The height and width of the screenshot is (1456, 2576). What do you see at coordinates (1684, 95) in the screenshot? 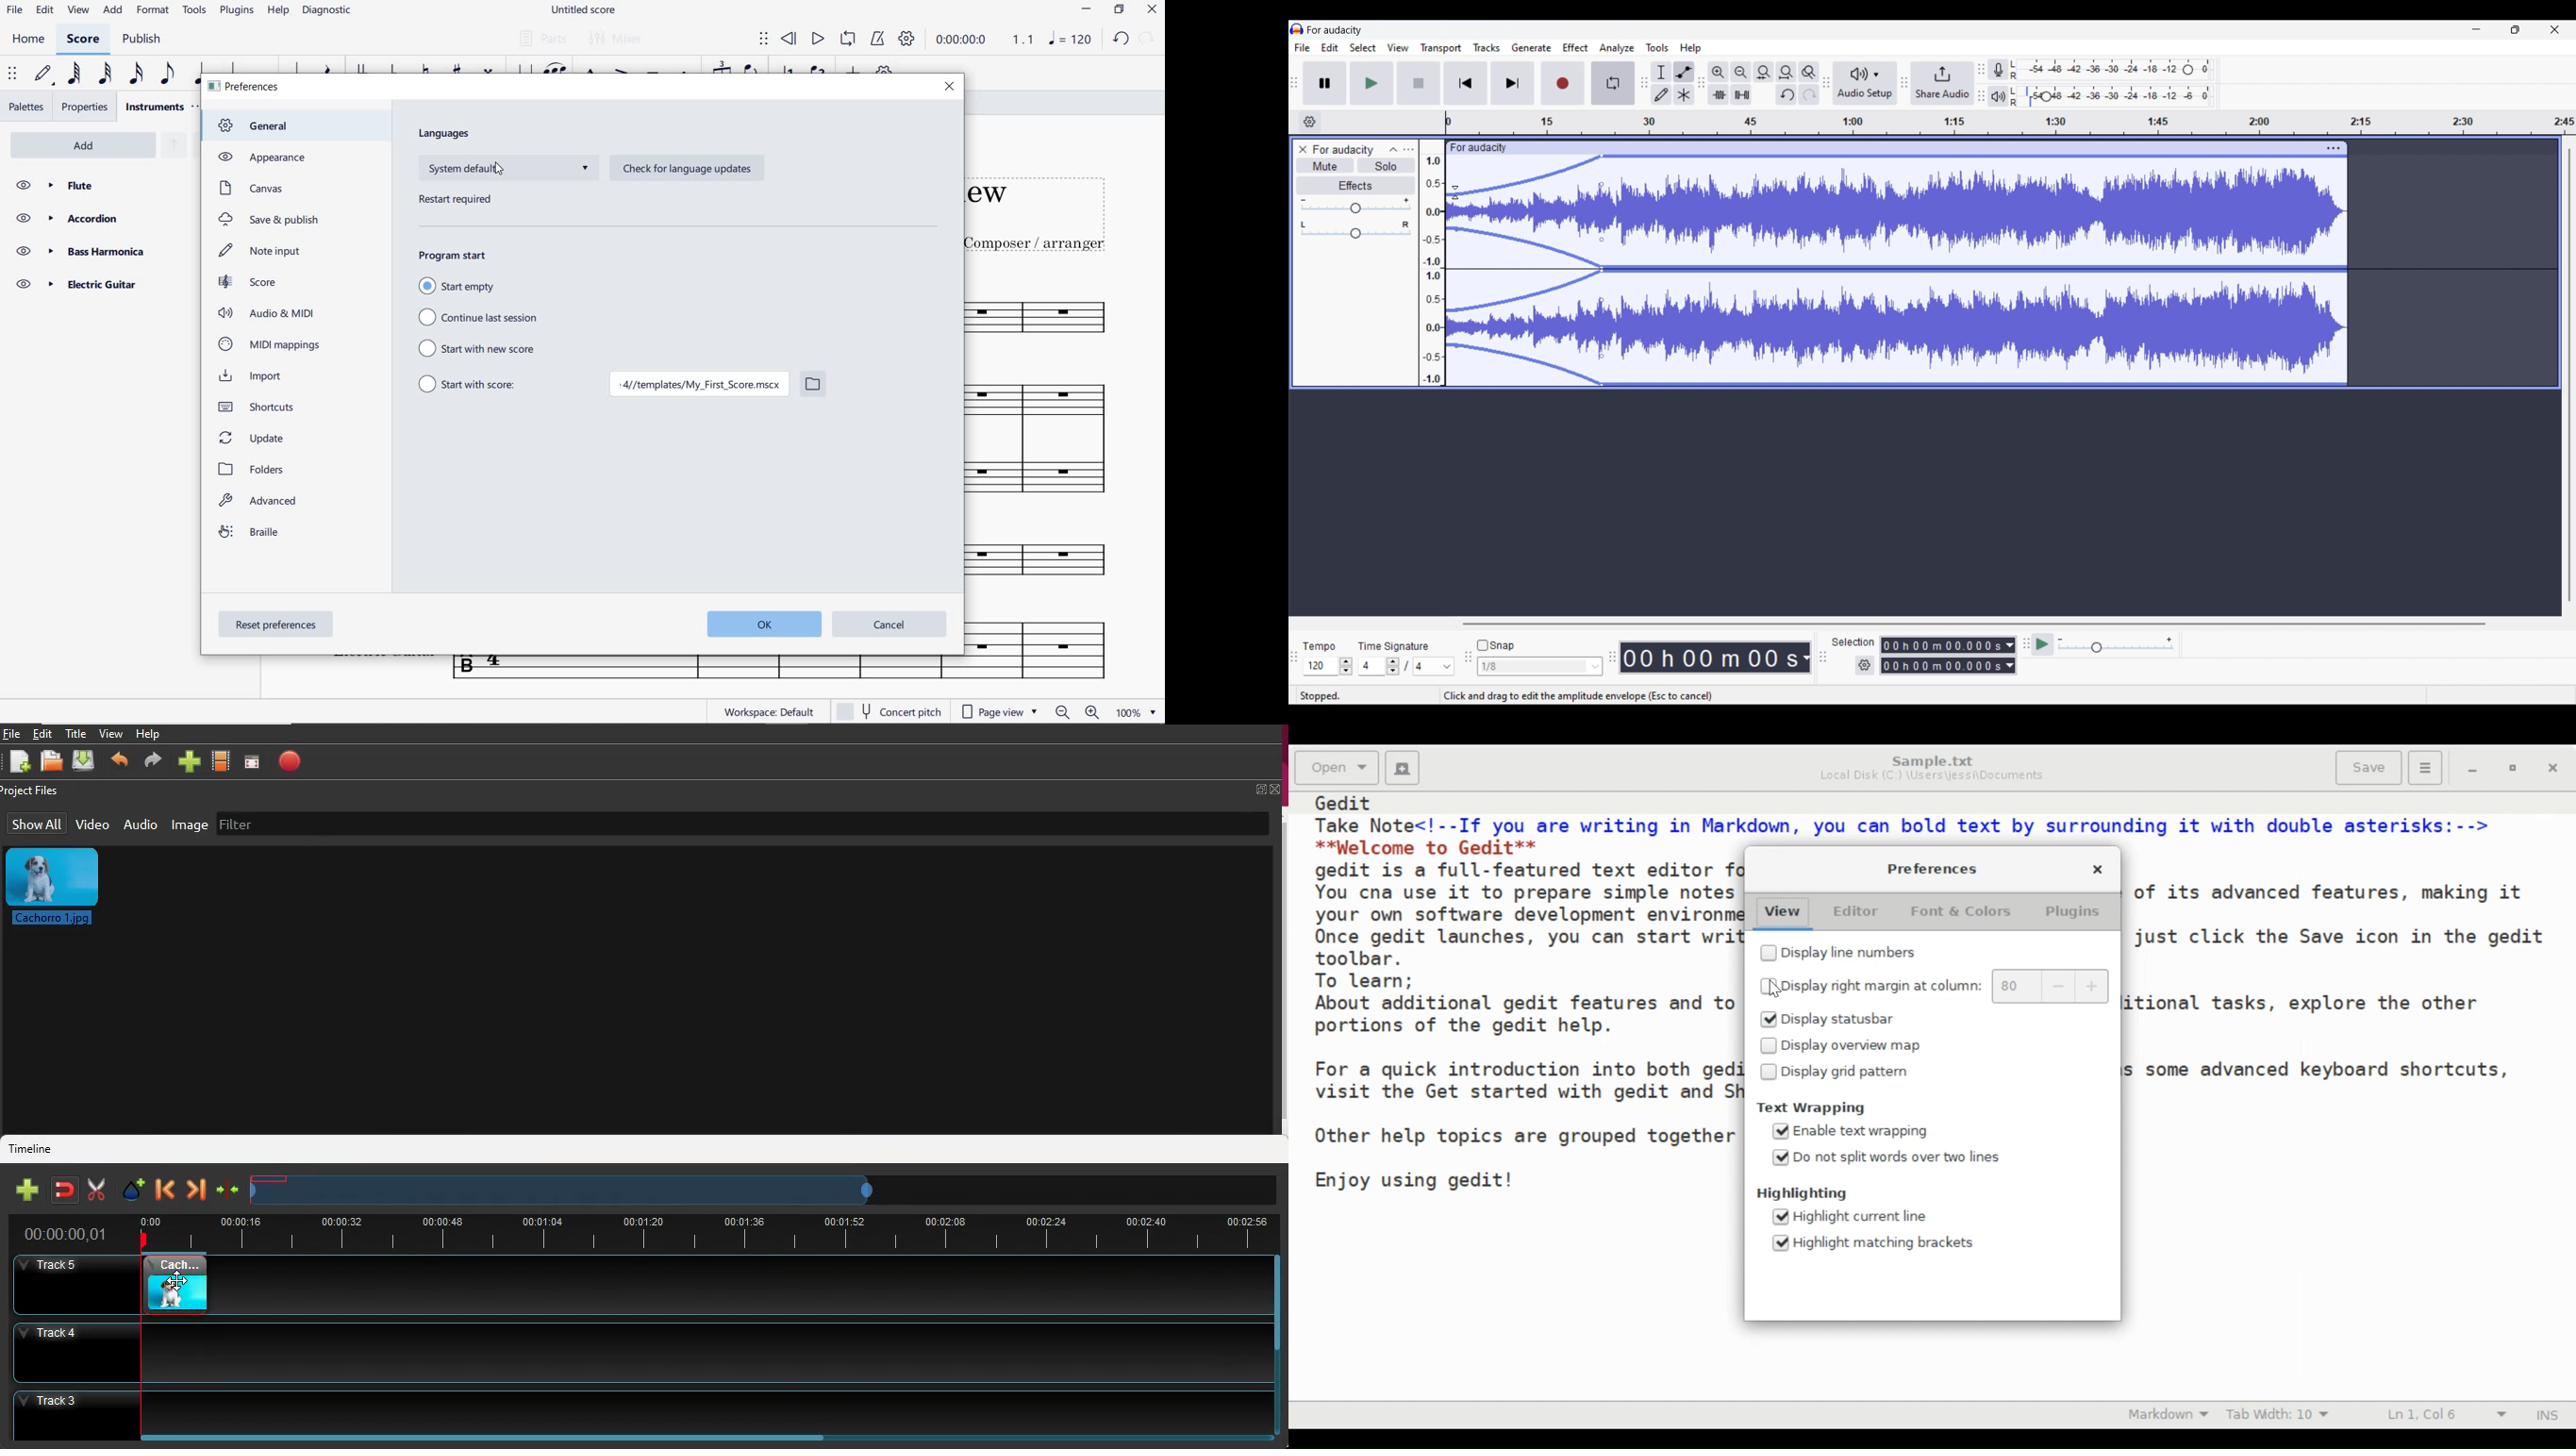
I see `Multi tool` at bounding box center [1684, 95].